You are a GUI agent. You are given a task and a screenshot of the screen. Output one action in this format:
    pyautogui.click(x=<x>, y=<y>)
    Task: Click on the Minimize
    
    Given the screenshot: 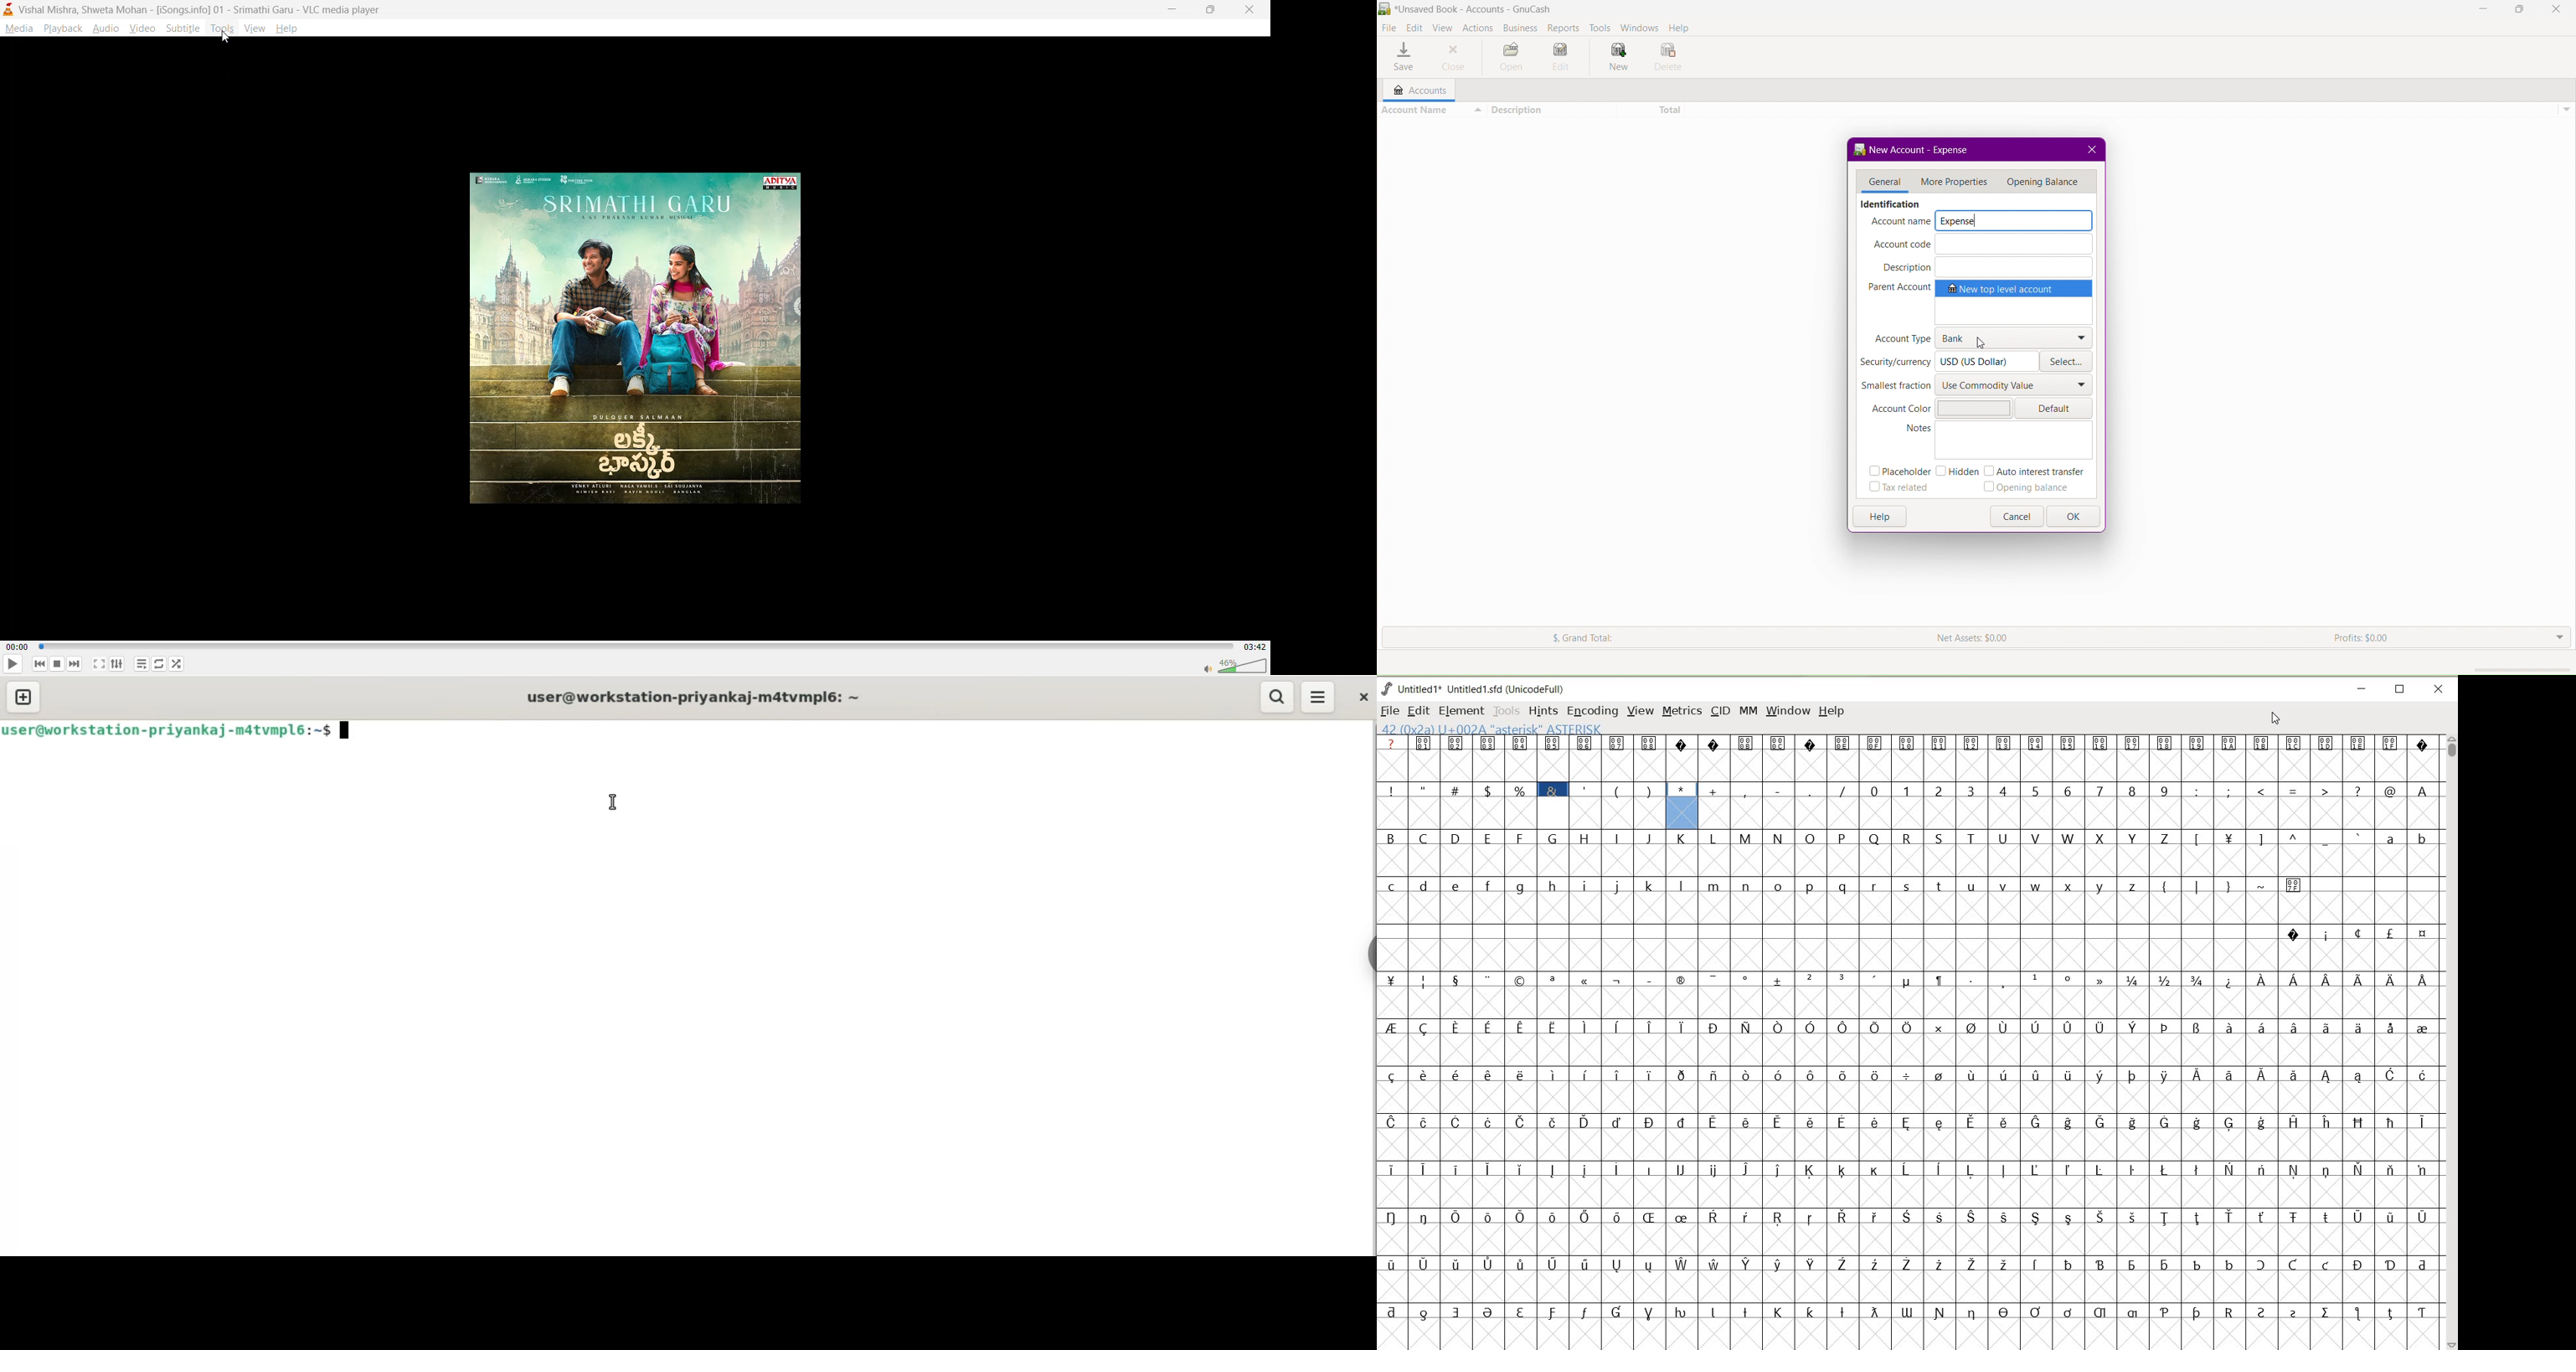 What is the action you would take?
    pyautogui.click(x=2485, y=9)
    